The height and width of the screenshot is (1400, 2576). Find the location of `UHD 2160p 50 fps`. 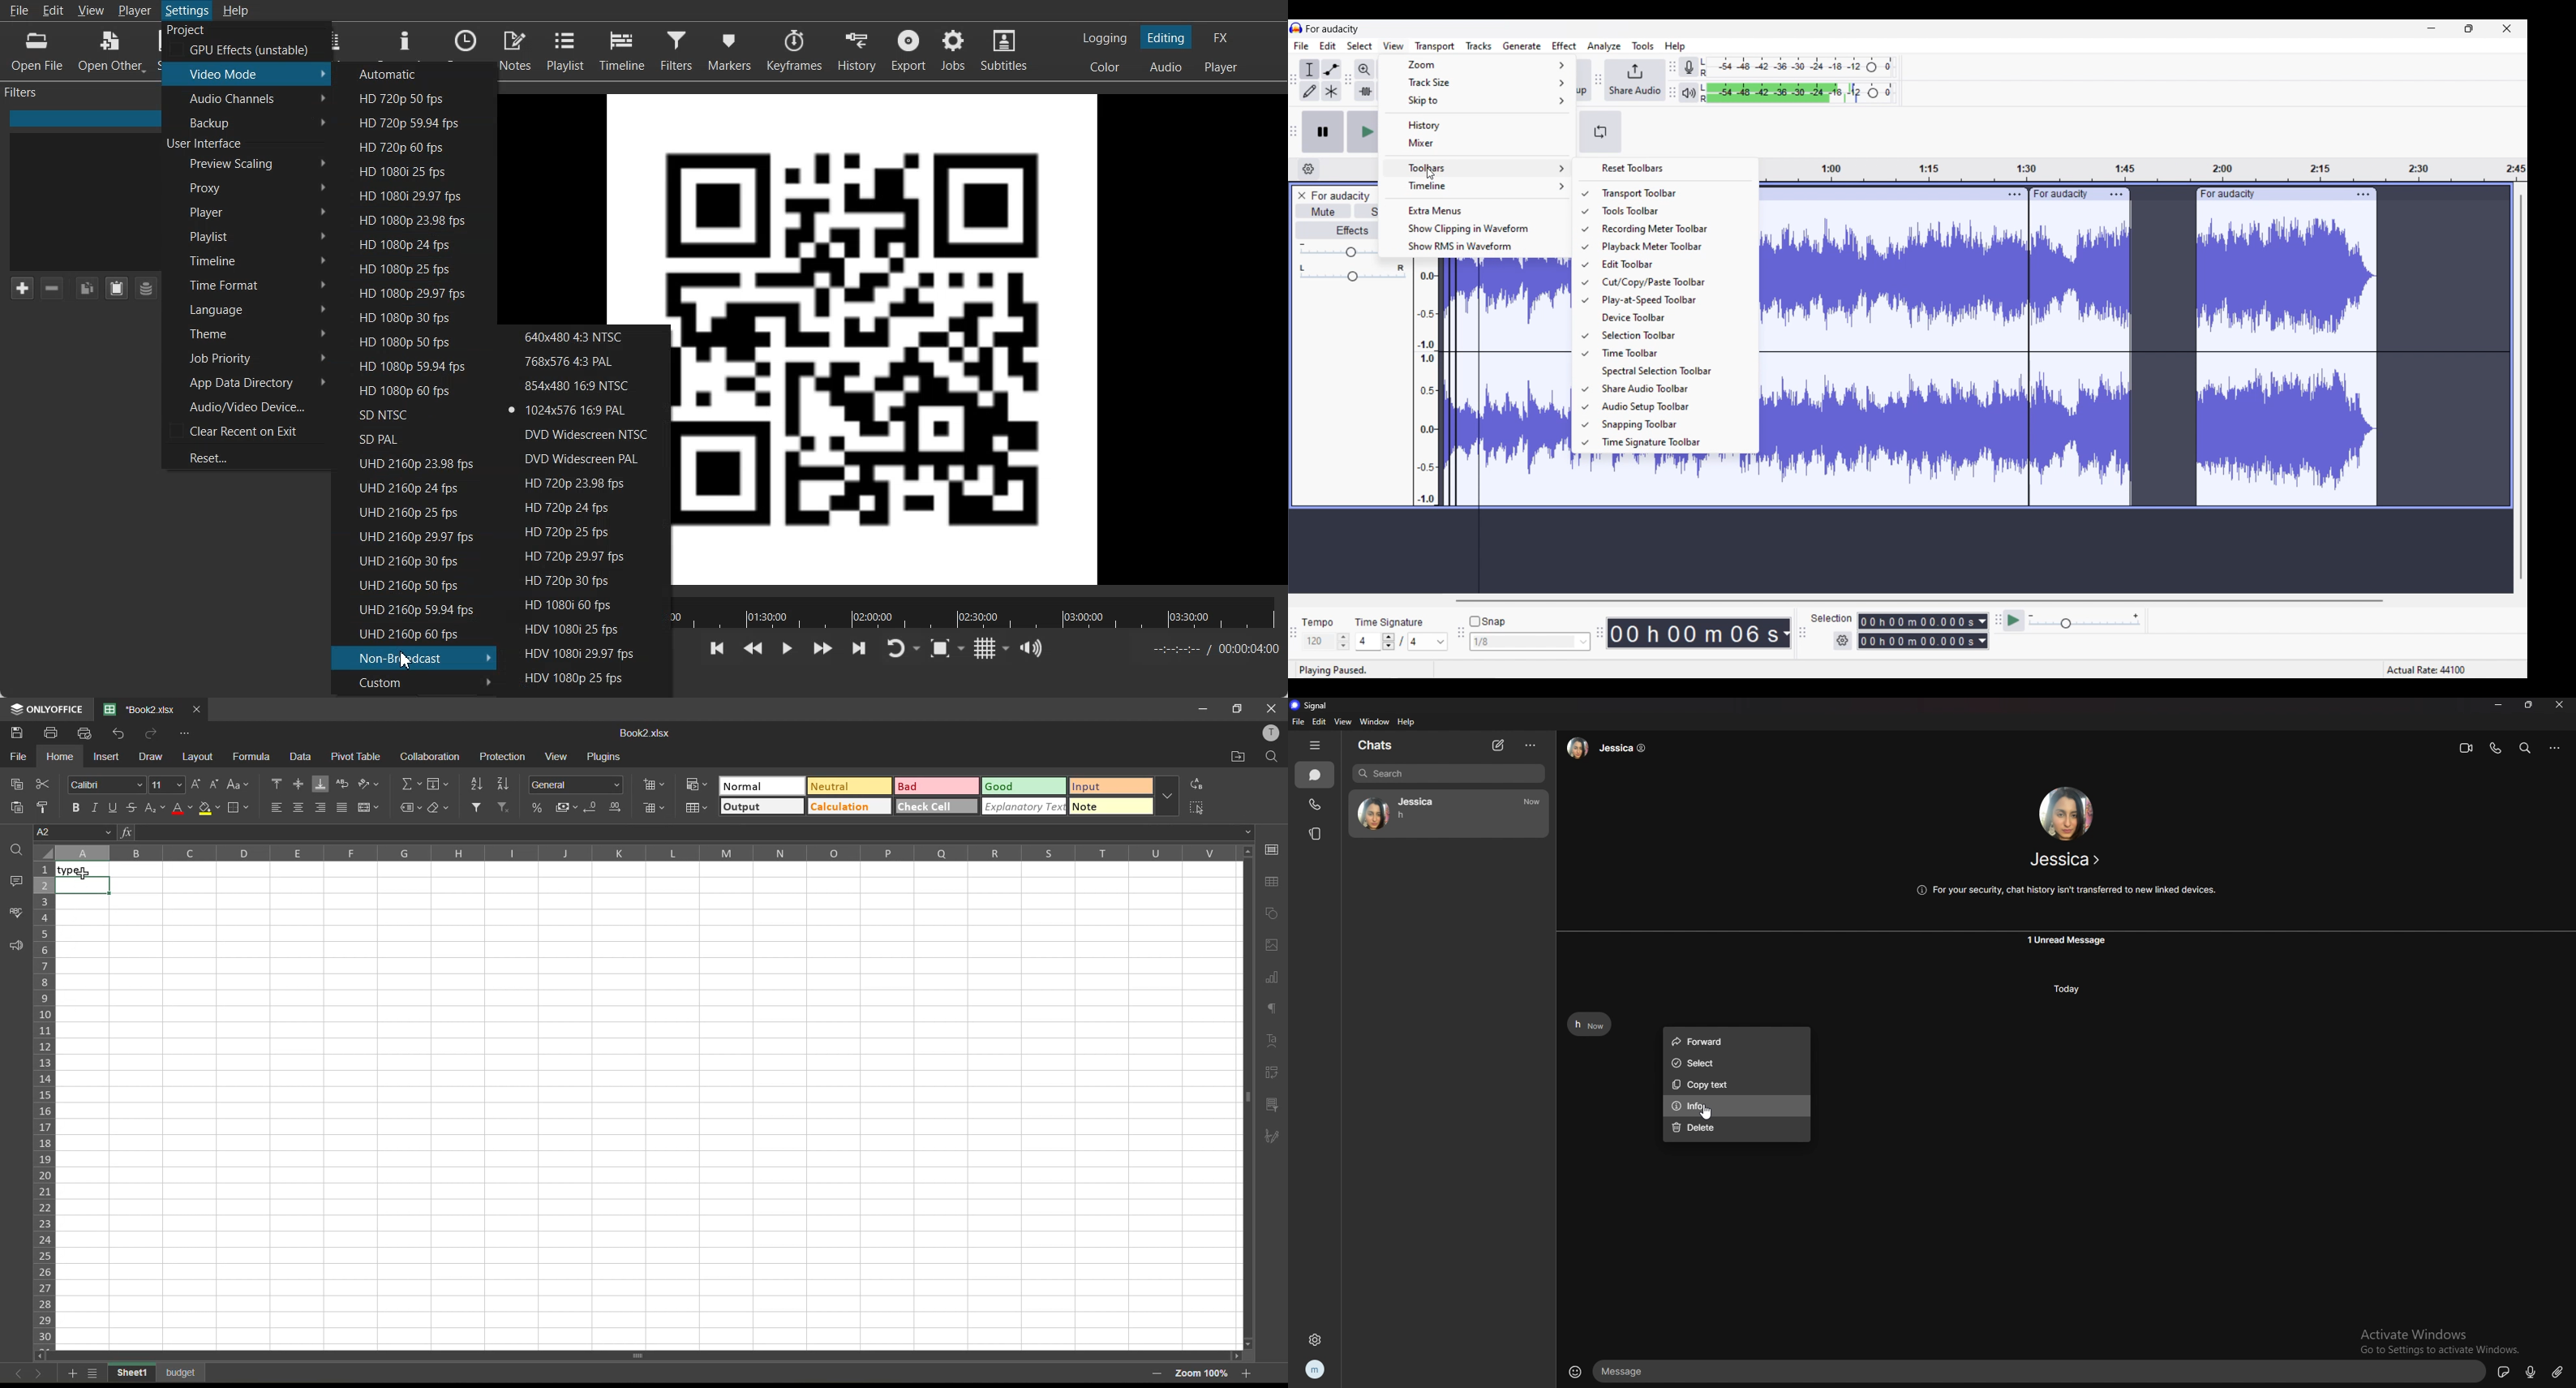

UHD 2160p 50 fps is located at coordinates (406, 584).